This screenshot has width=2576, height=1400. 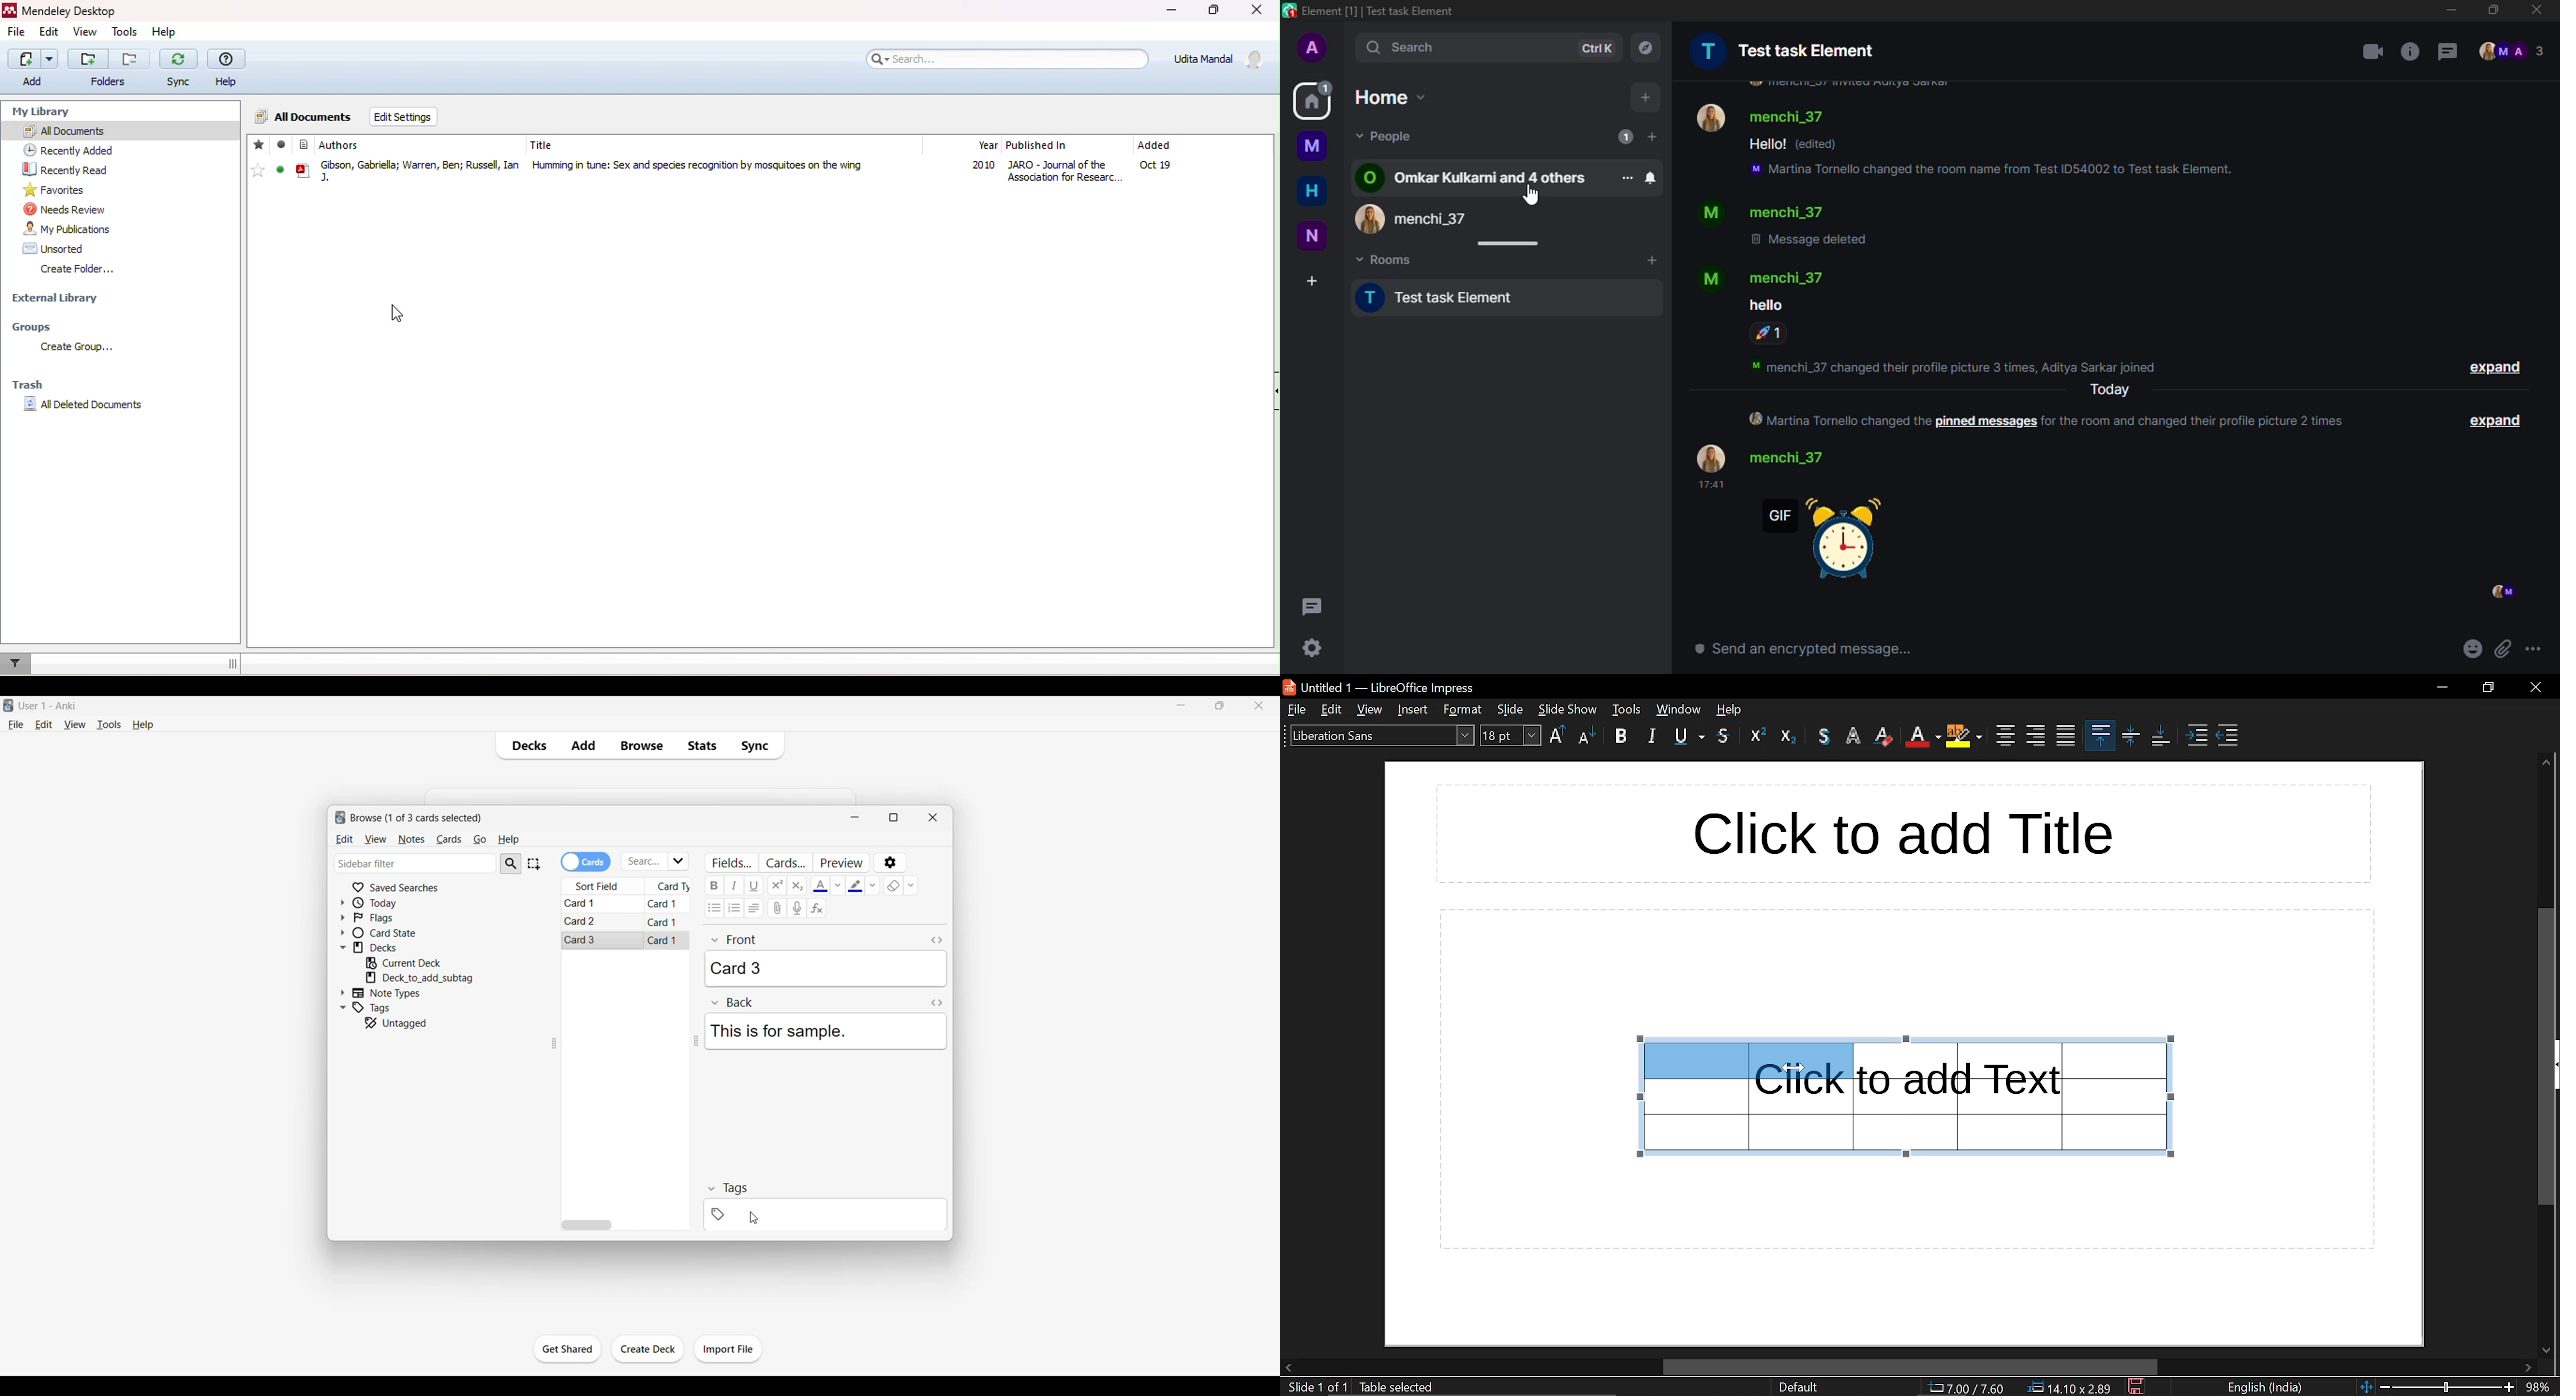 I want to click on Click to type in search, so click(x=417, y=863).